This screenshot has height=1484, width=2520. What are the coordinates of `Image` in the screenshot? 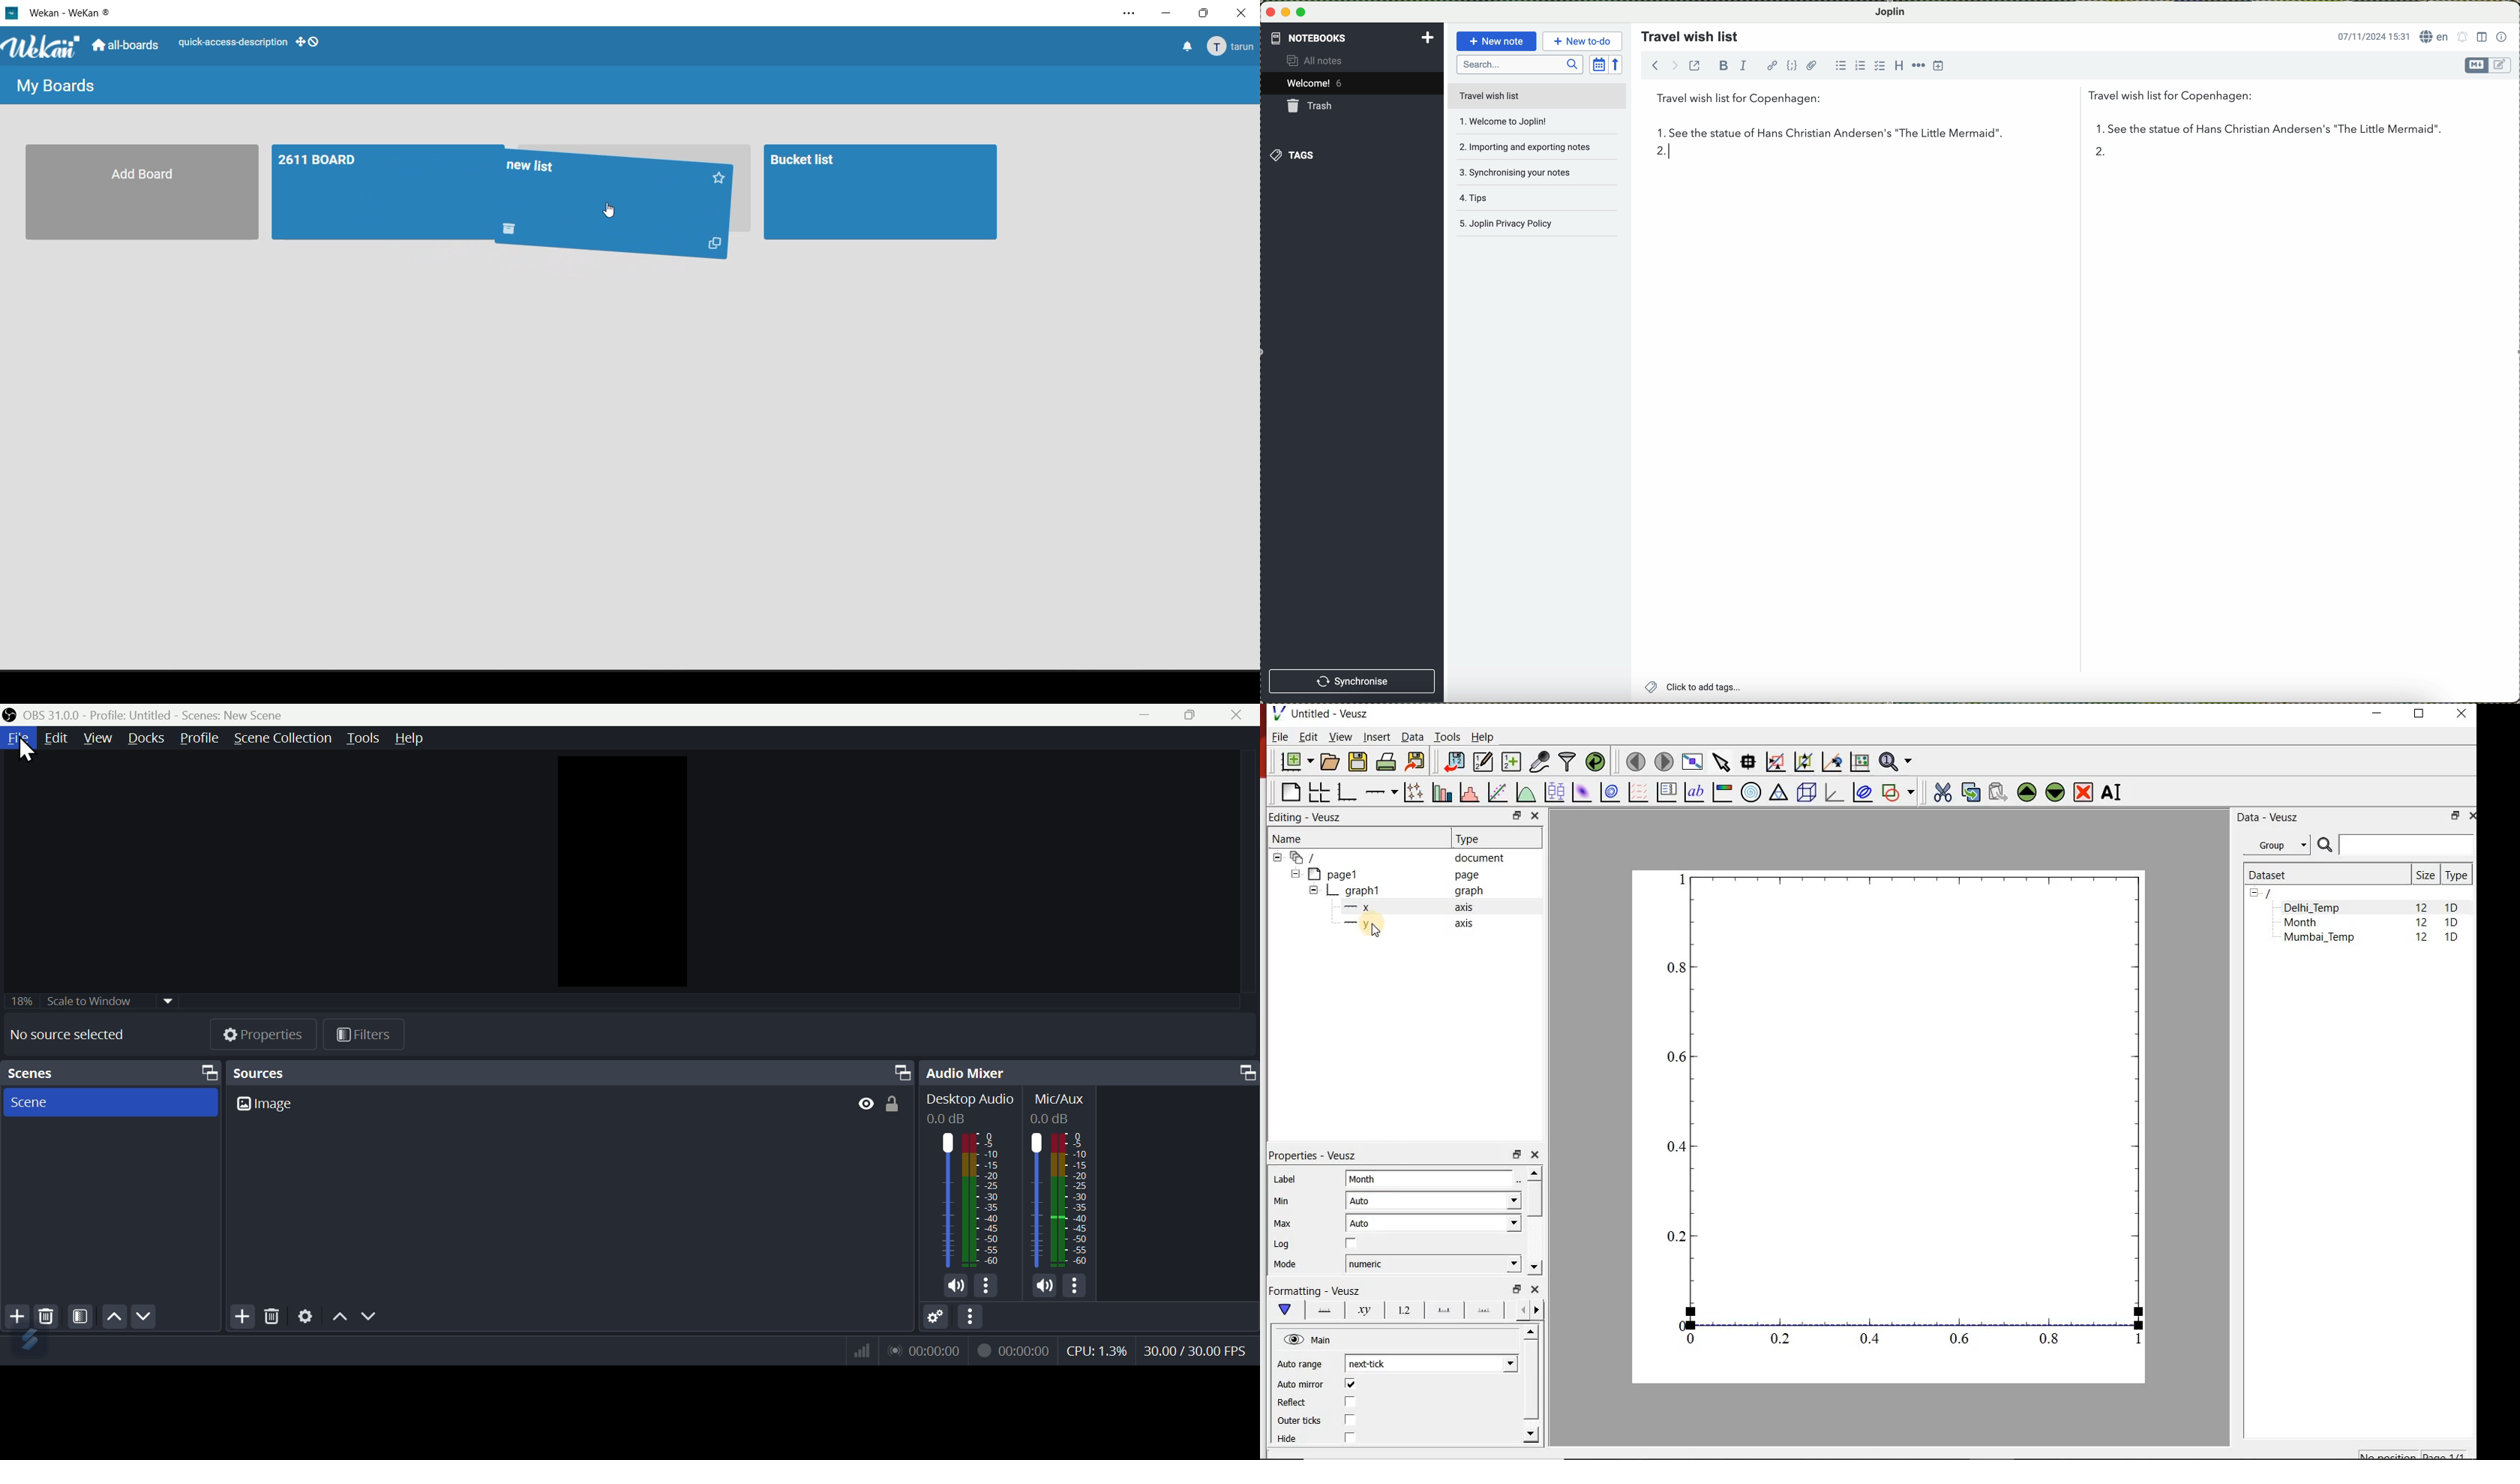 It's located at (286, 1104).